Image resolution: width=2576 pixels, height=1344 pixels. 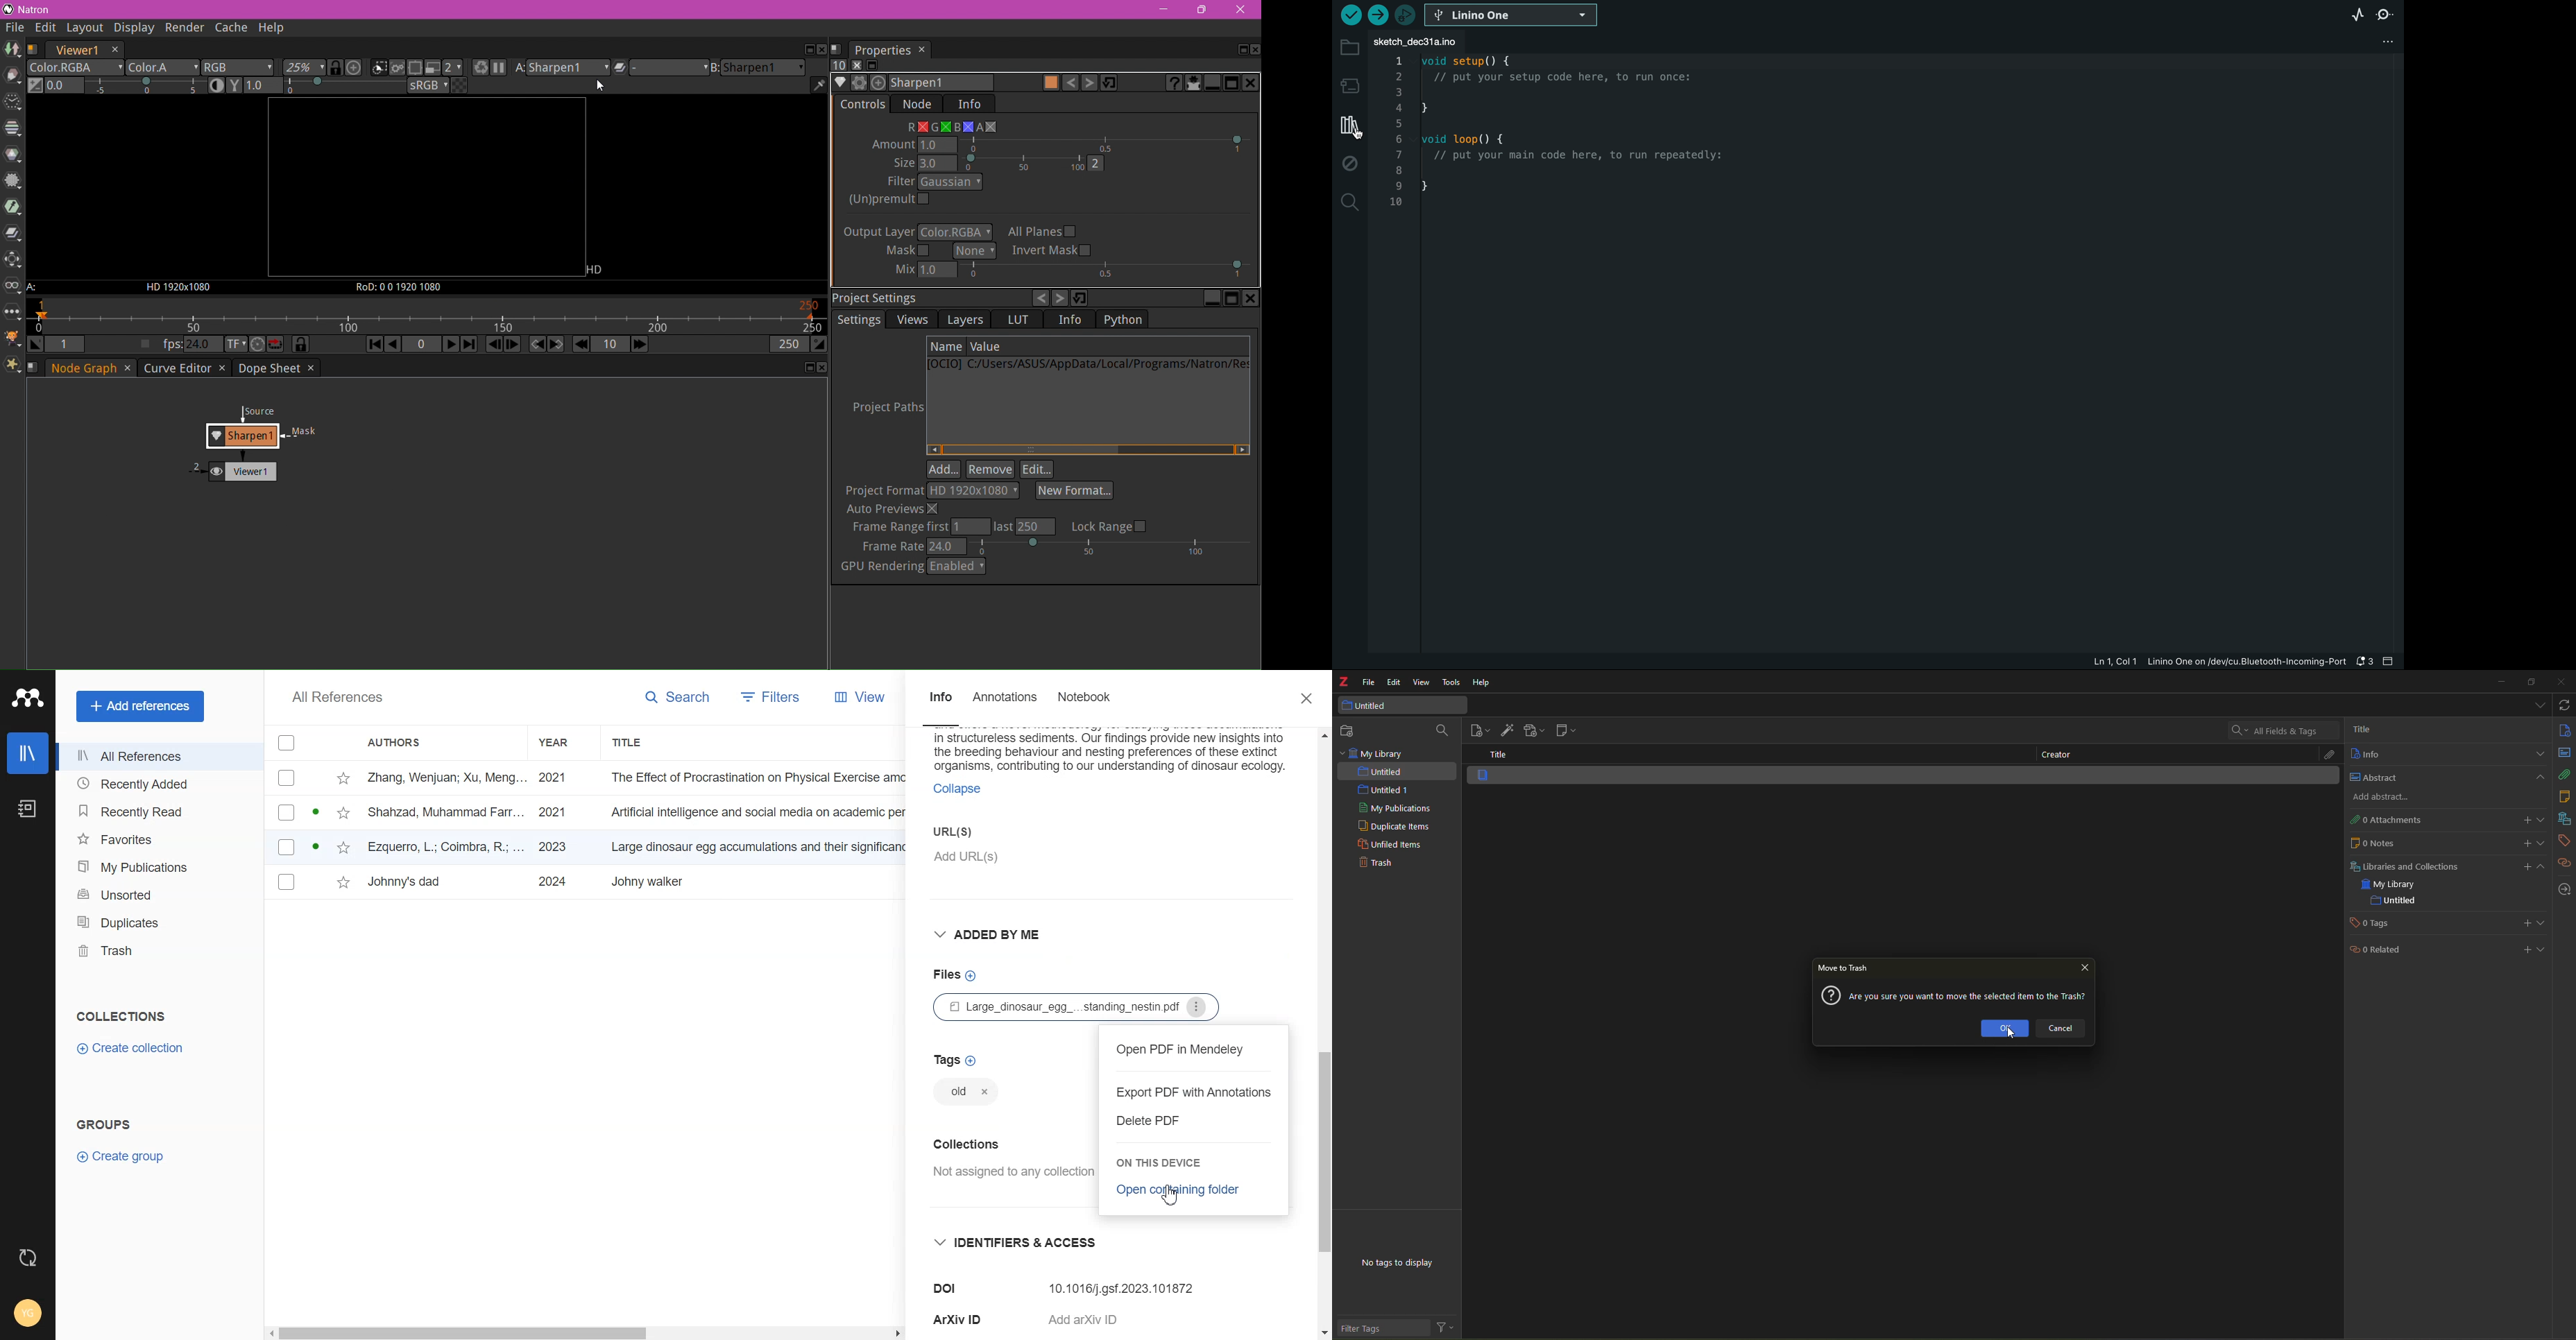 I want to click on Enter URL, so click(x=1049, y=844).